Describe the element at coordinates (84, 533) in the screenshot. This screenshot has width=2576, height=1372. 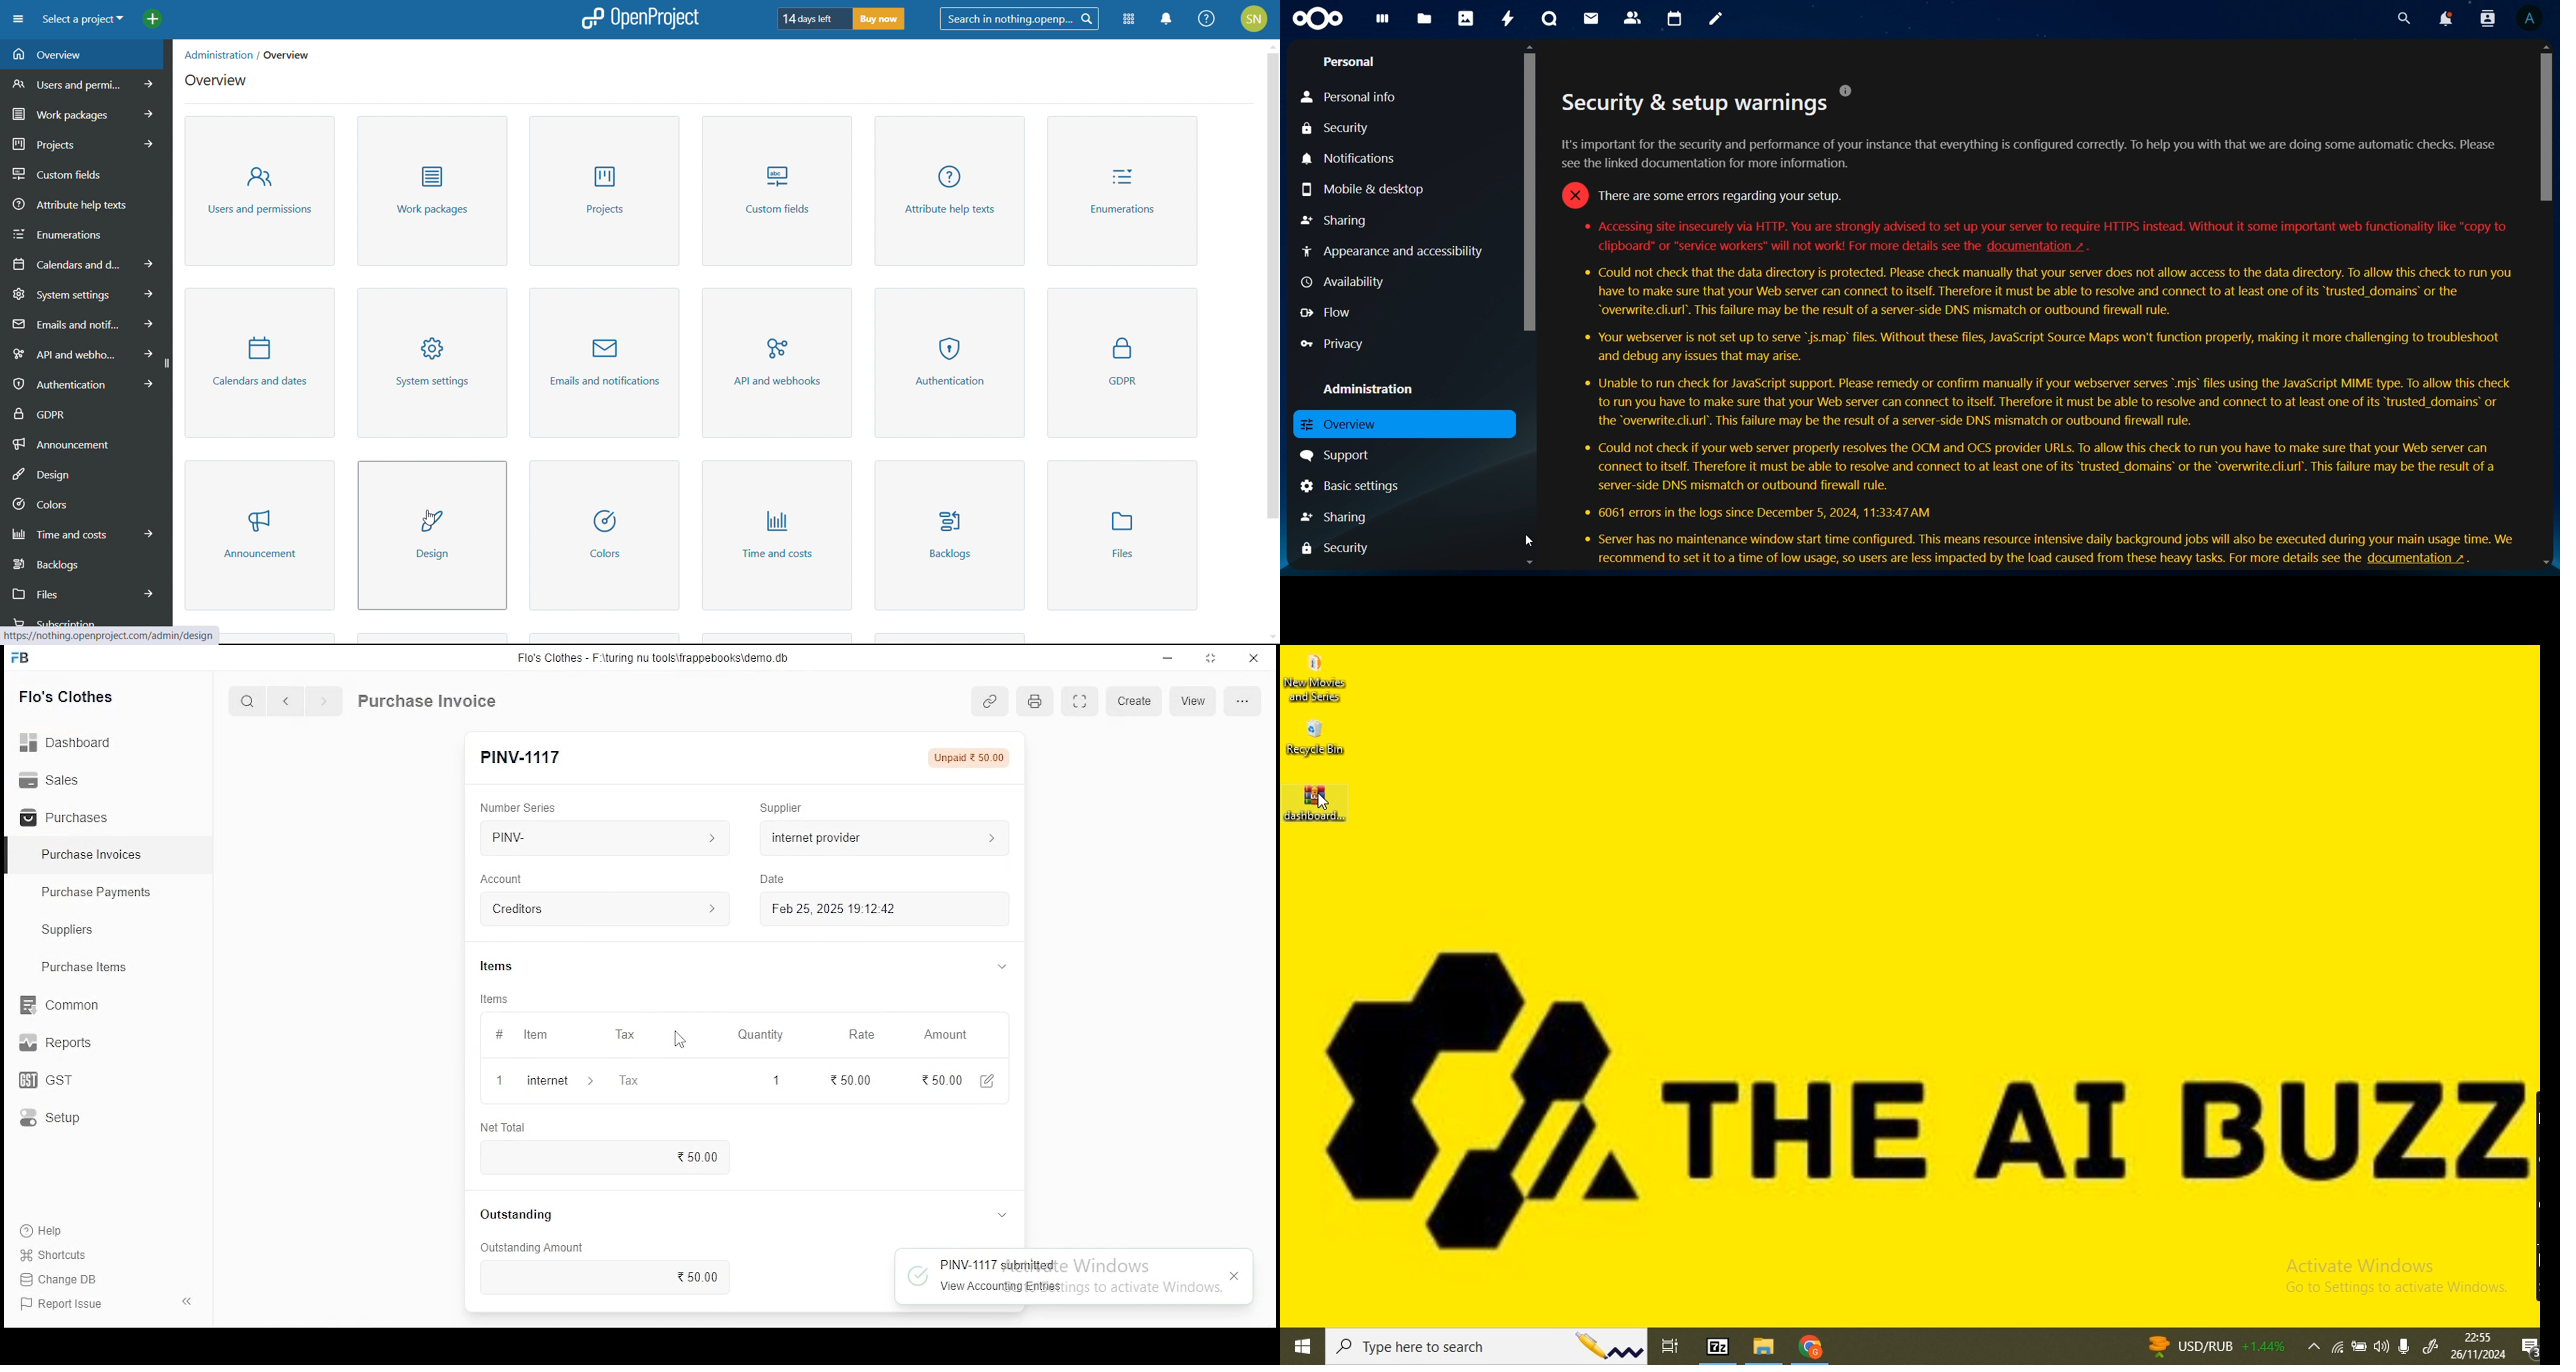
I see `time and costs` at that location.